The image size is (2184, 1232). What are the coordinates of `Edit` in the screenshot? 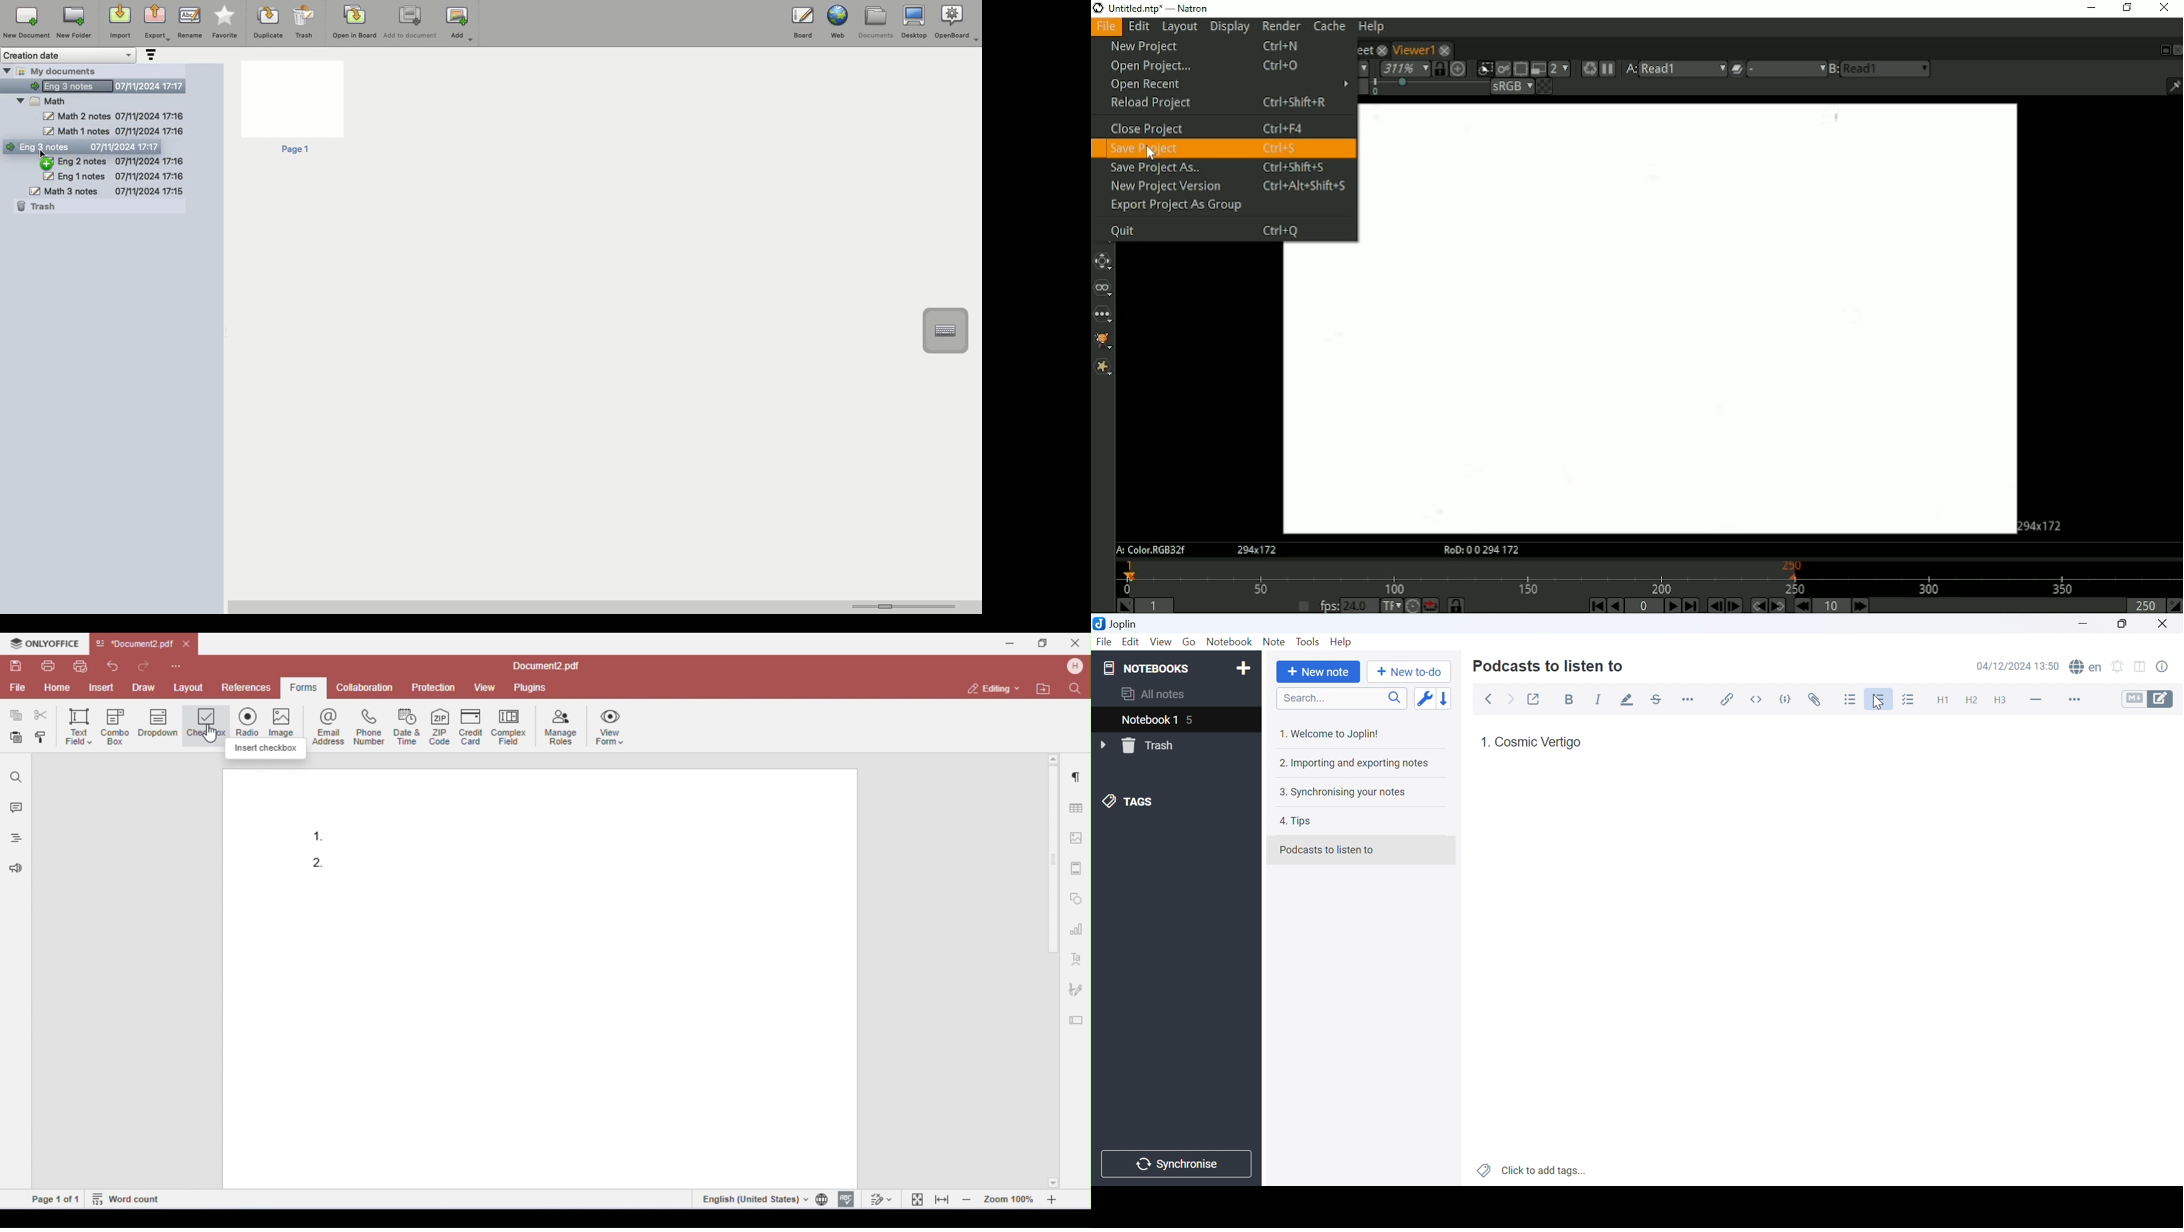 It's located at (1131, 642).